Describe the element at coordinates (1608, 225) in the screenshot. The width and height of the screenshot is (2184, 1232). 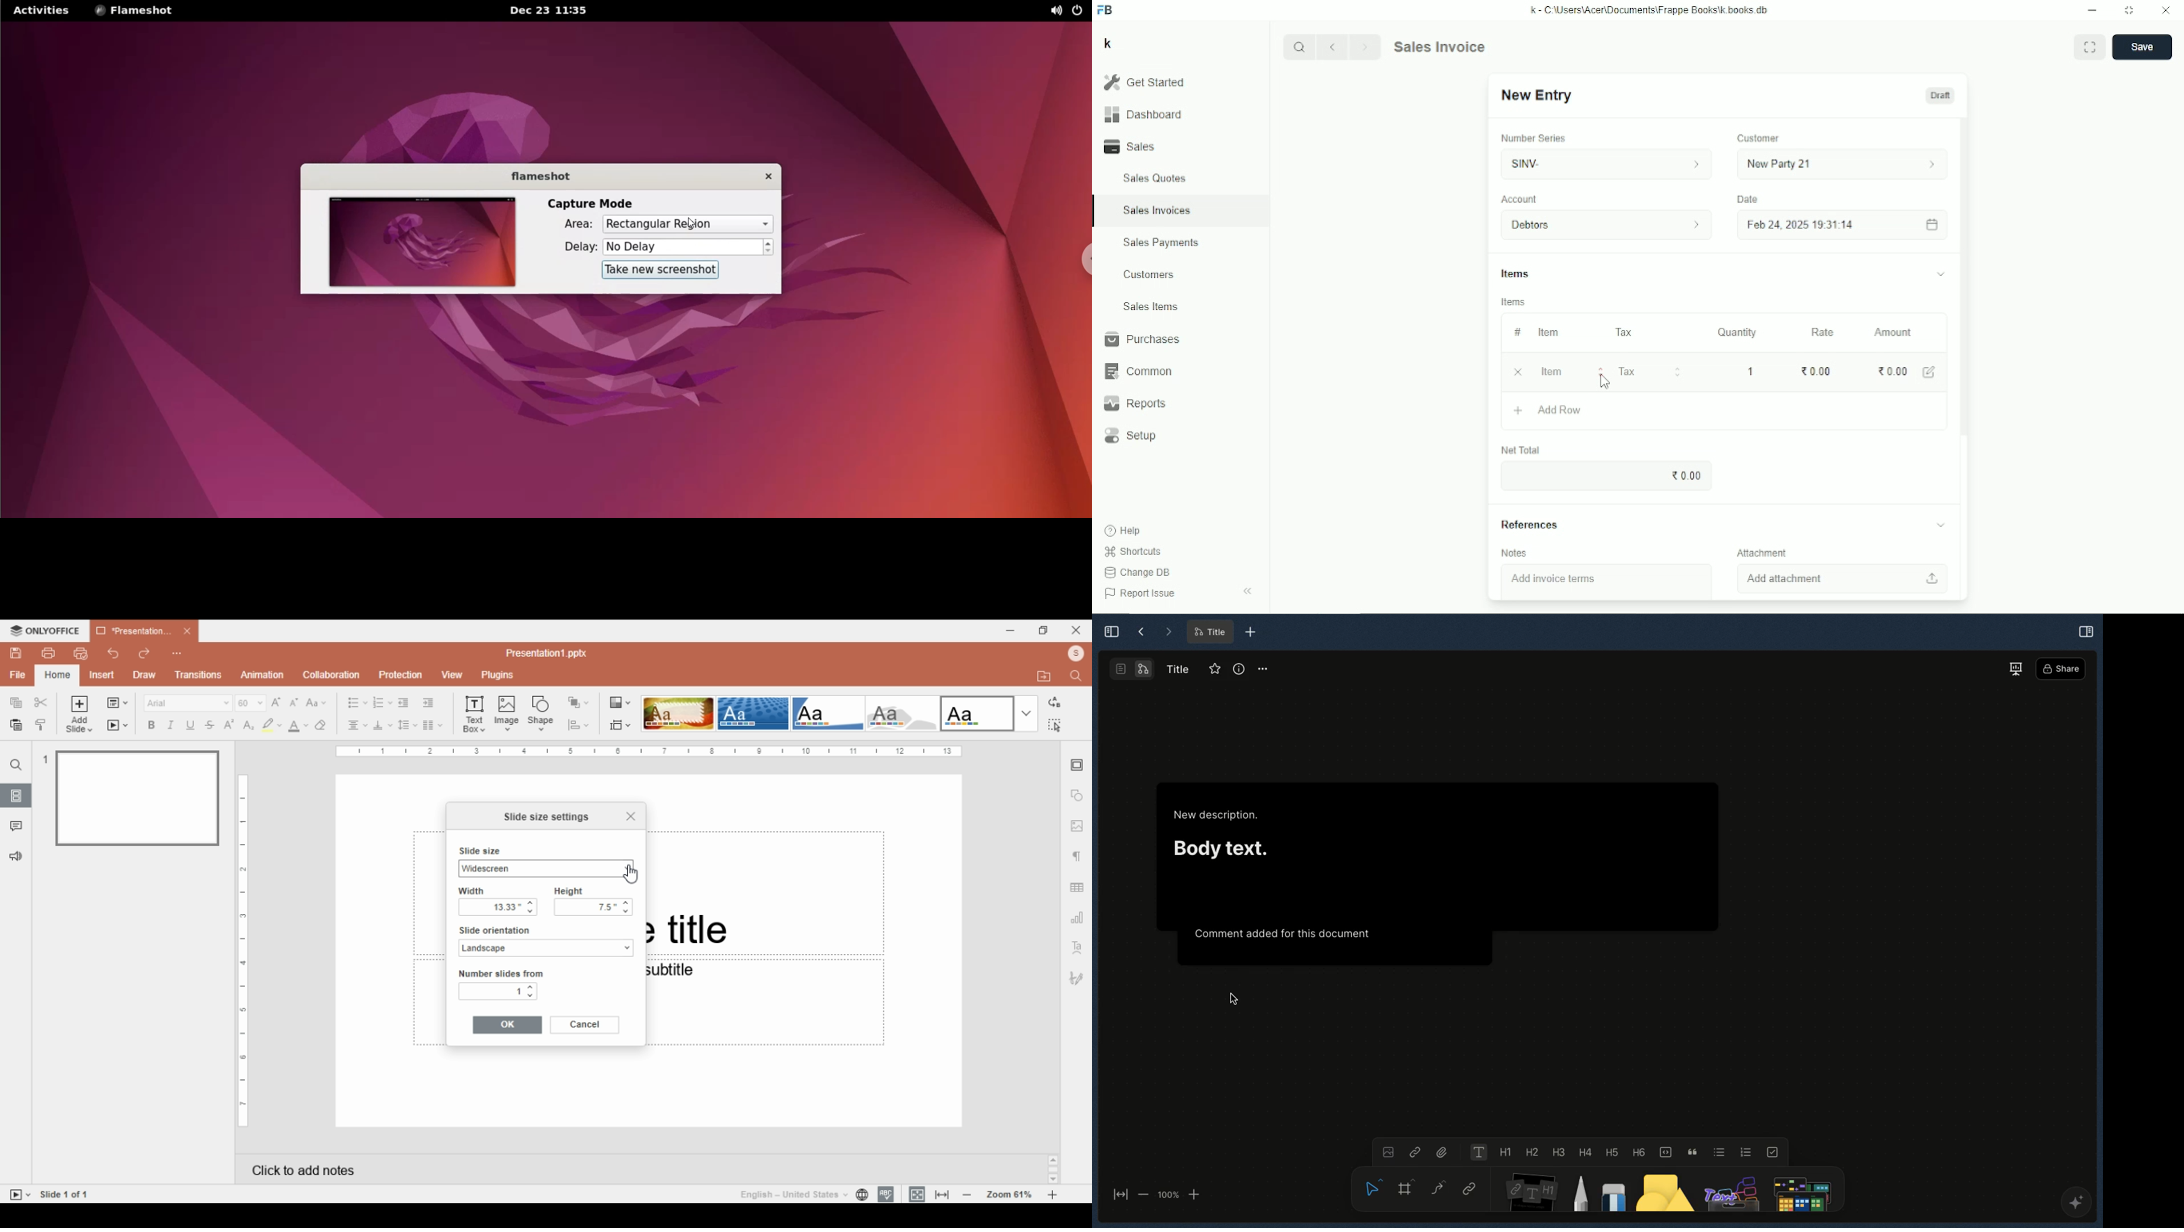
I see `Debtors` at that location.